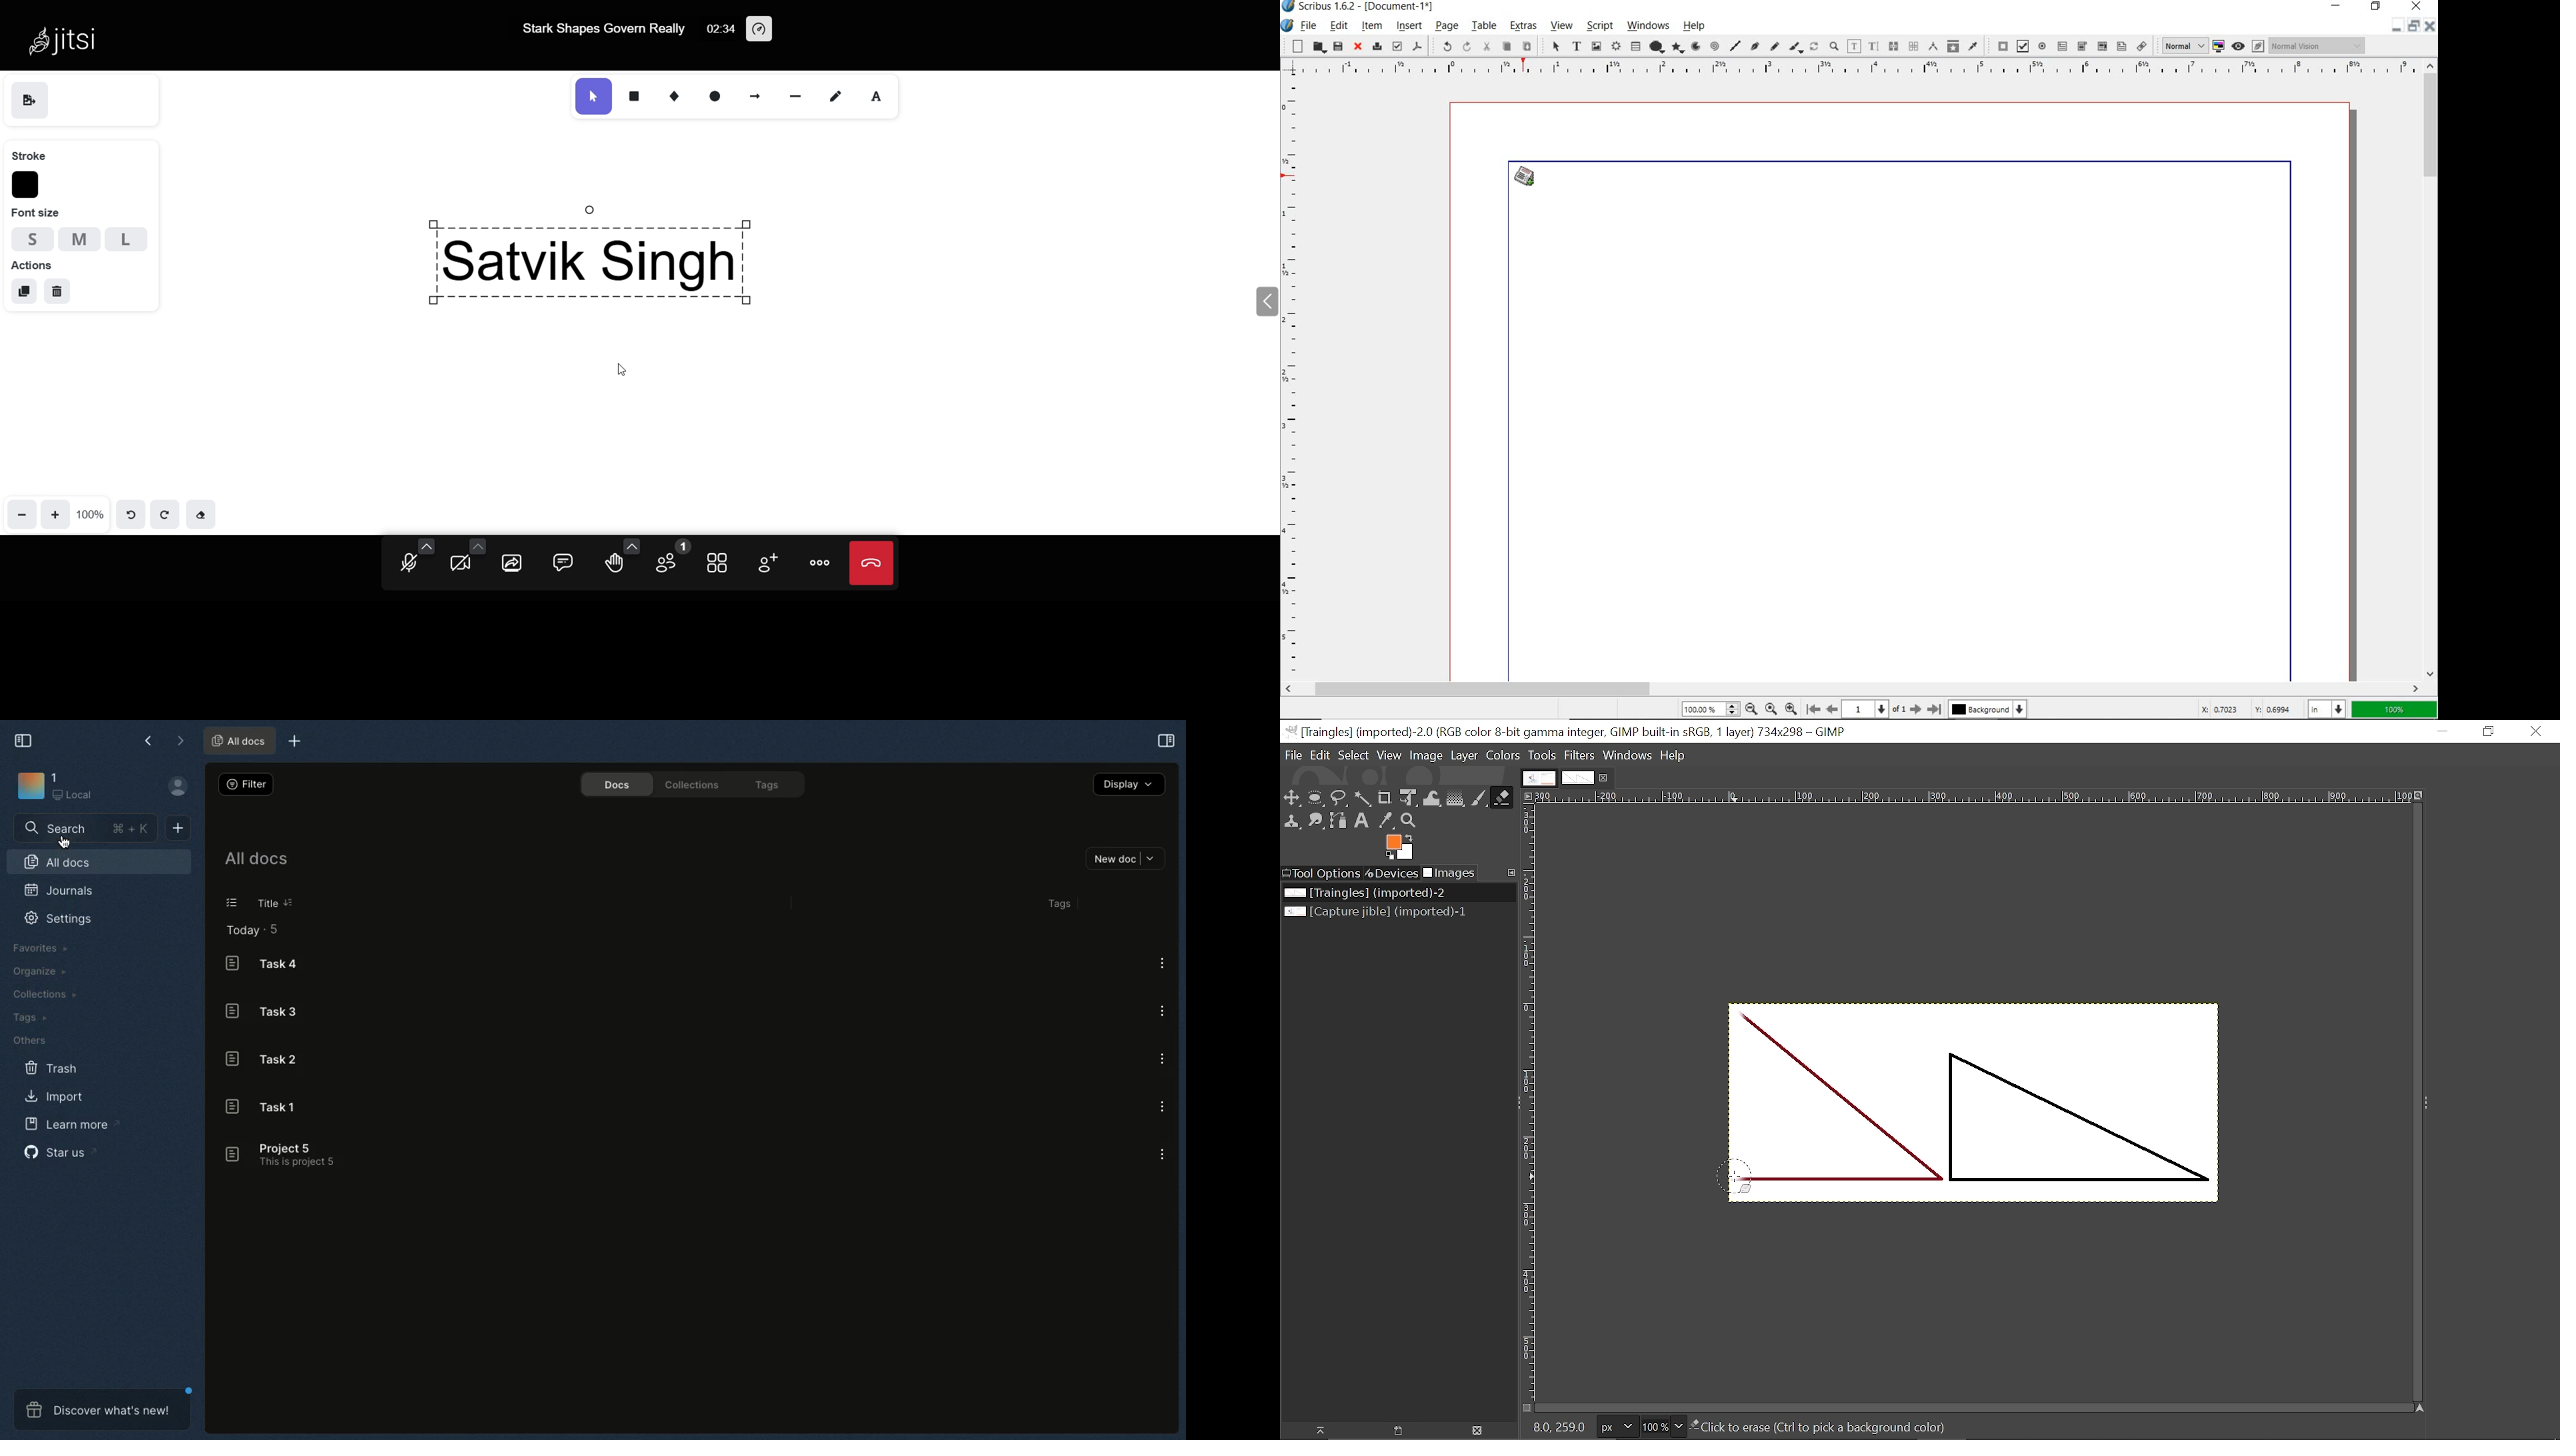 This screenshot has width=2576, height=1456. Describe the element at coordinates (1528, 183) in the screenshot. I see `Cursor Position` at that location.